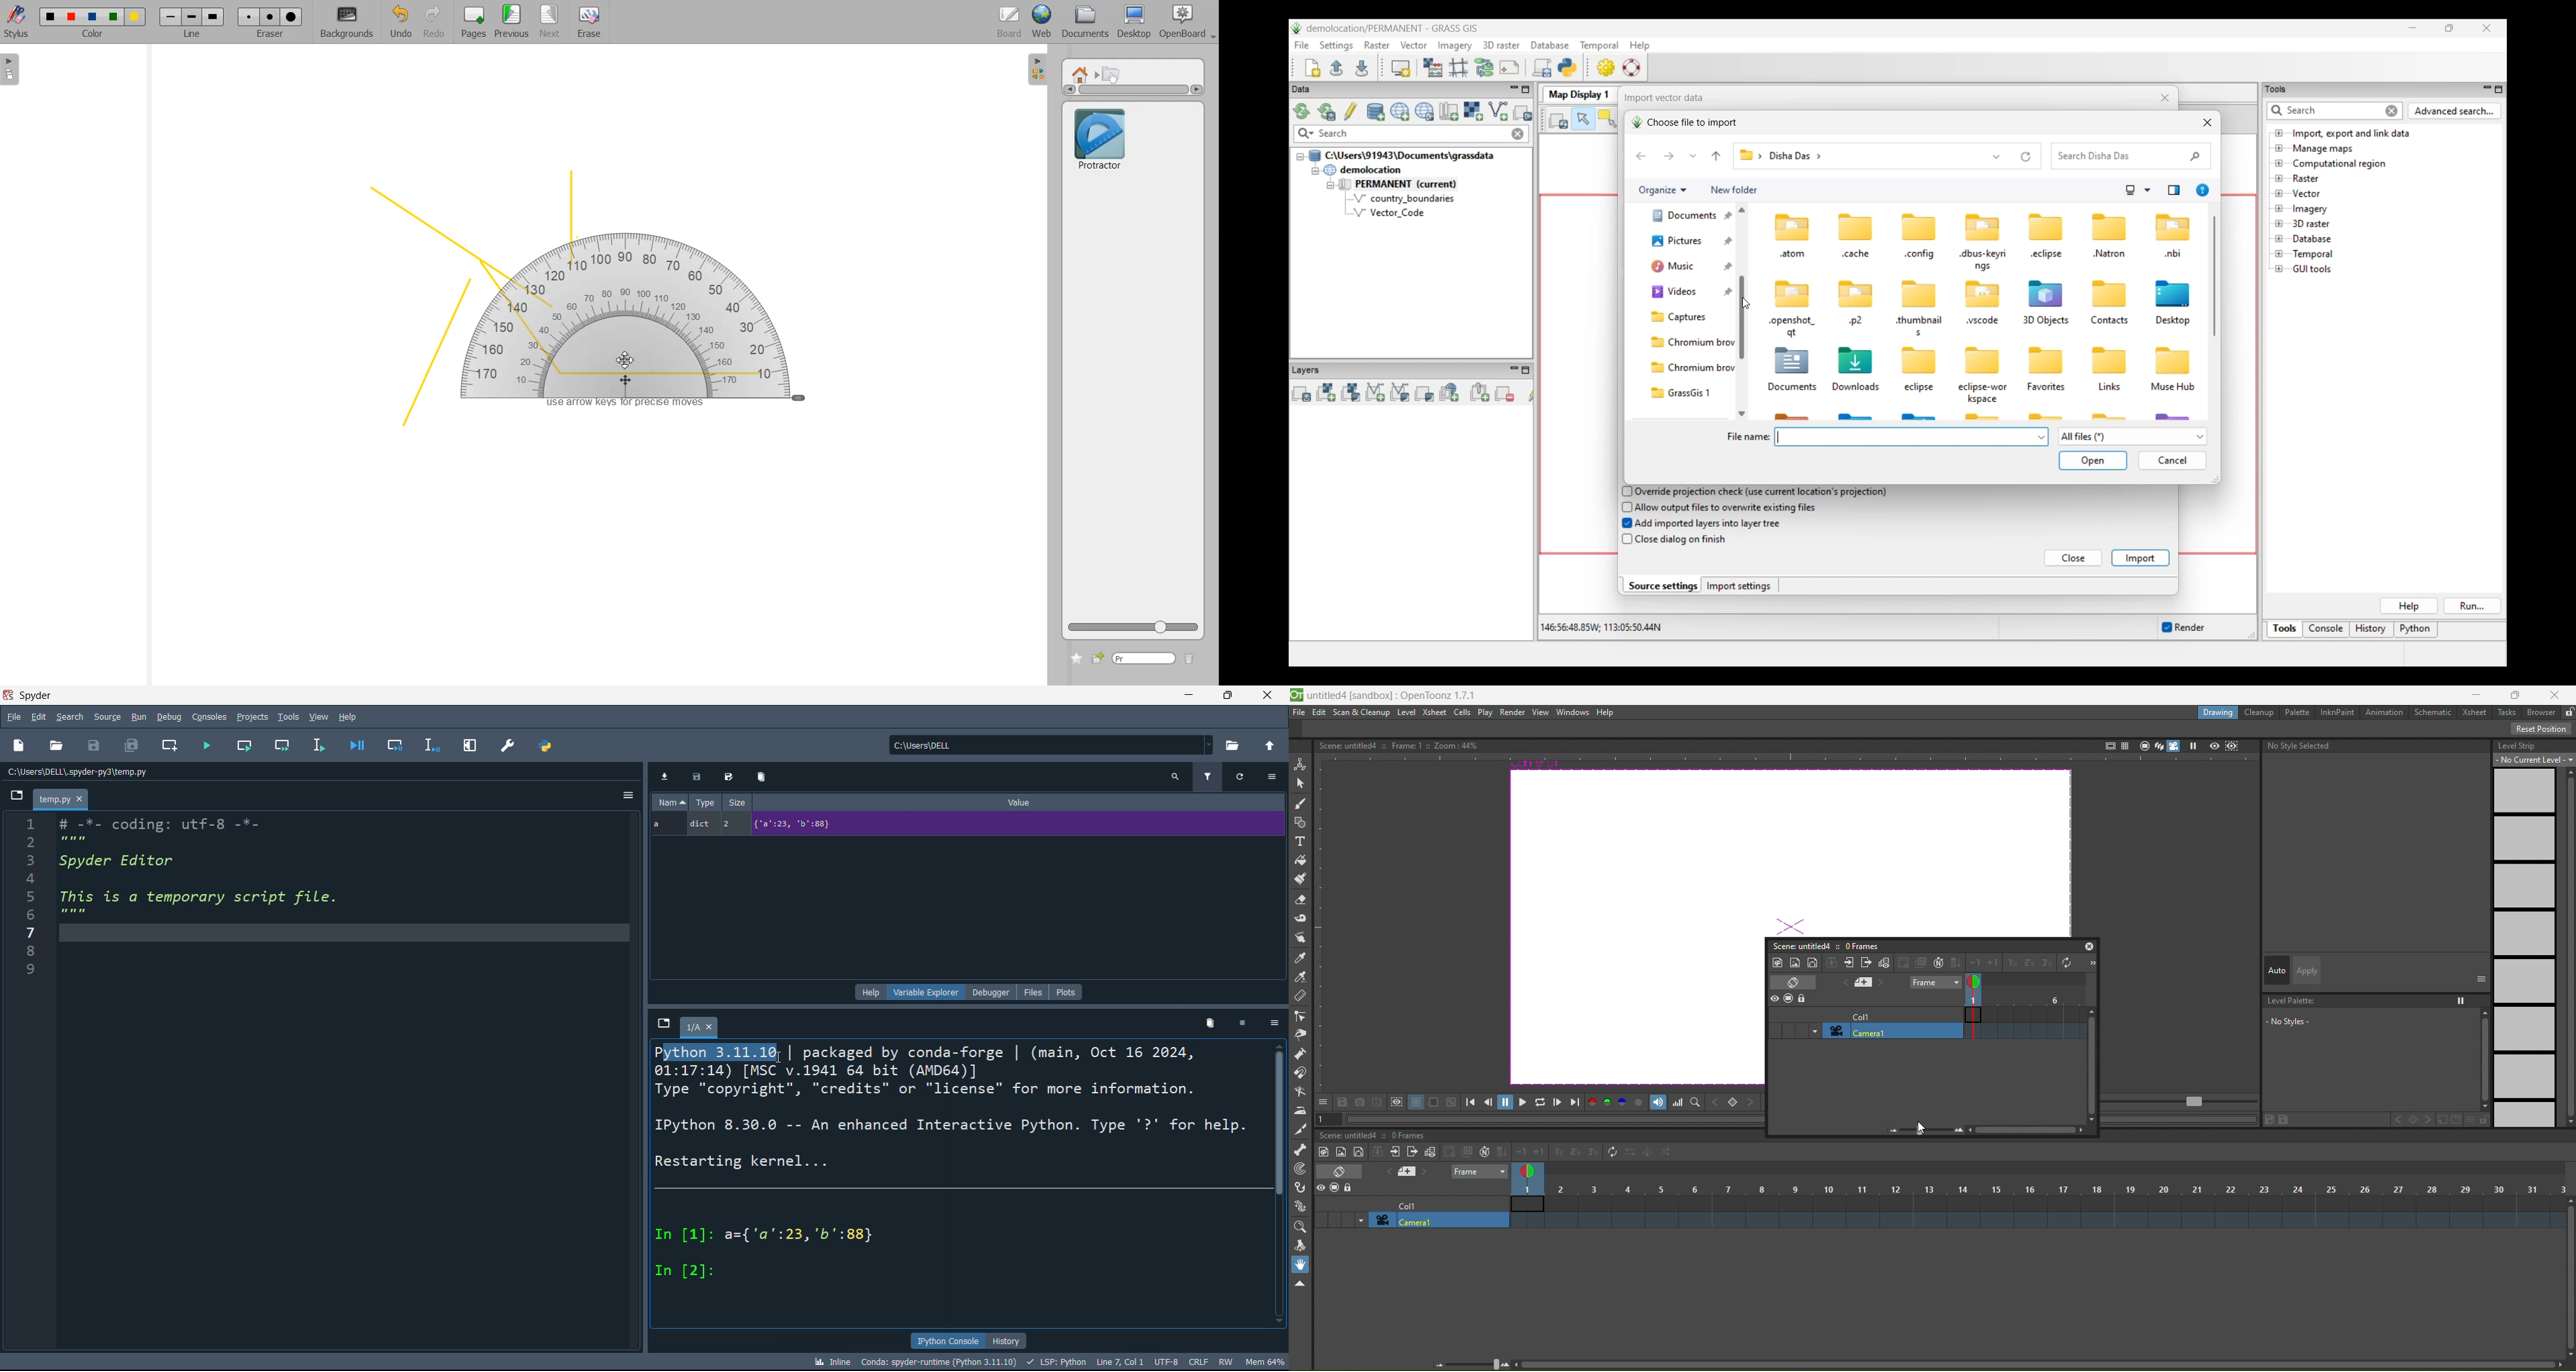 Image resolution: width=2576 pixels, height=1372 pixels. What do you see at coordinates (248, 744) in the screenshot?
I see `run cell` at bounding box center [248, 744].